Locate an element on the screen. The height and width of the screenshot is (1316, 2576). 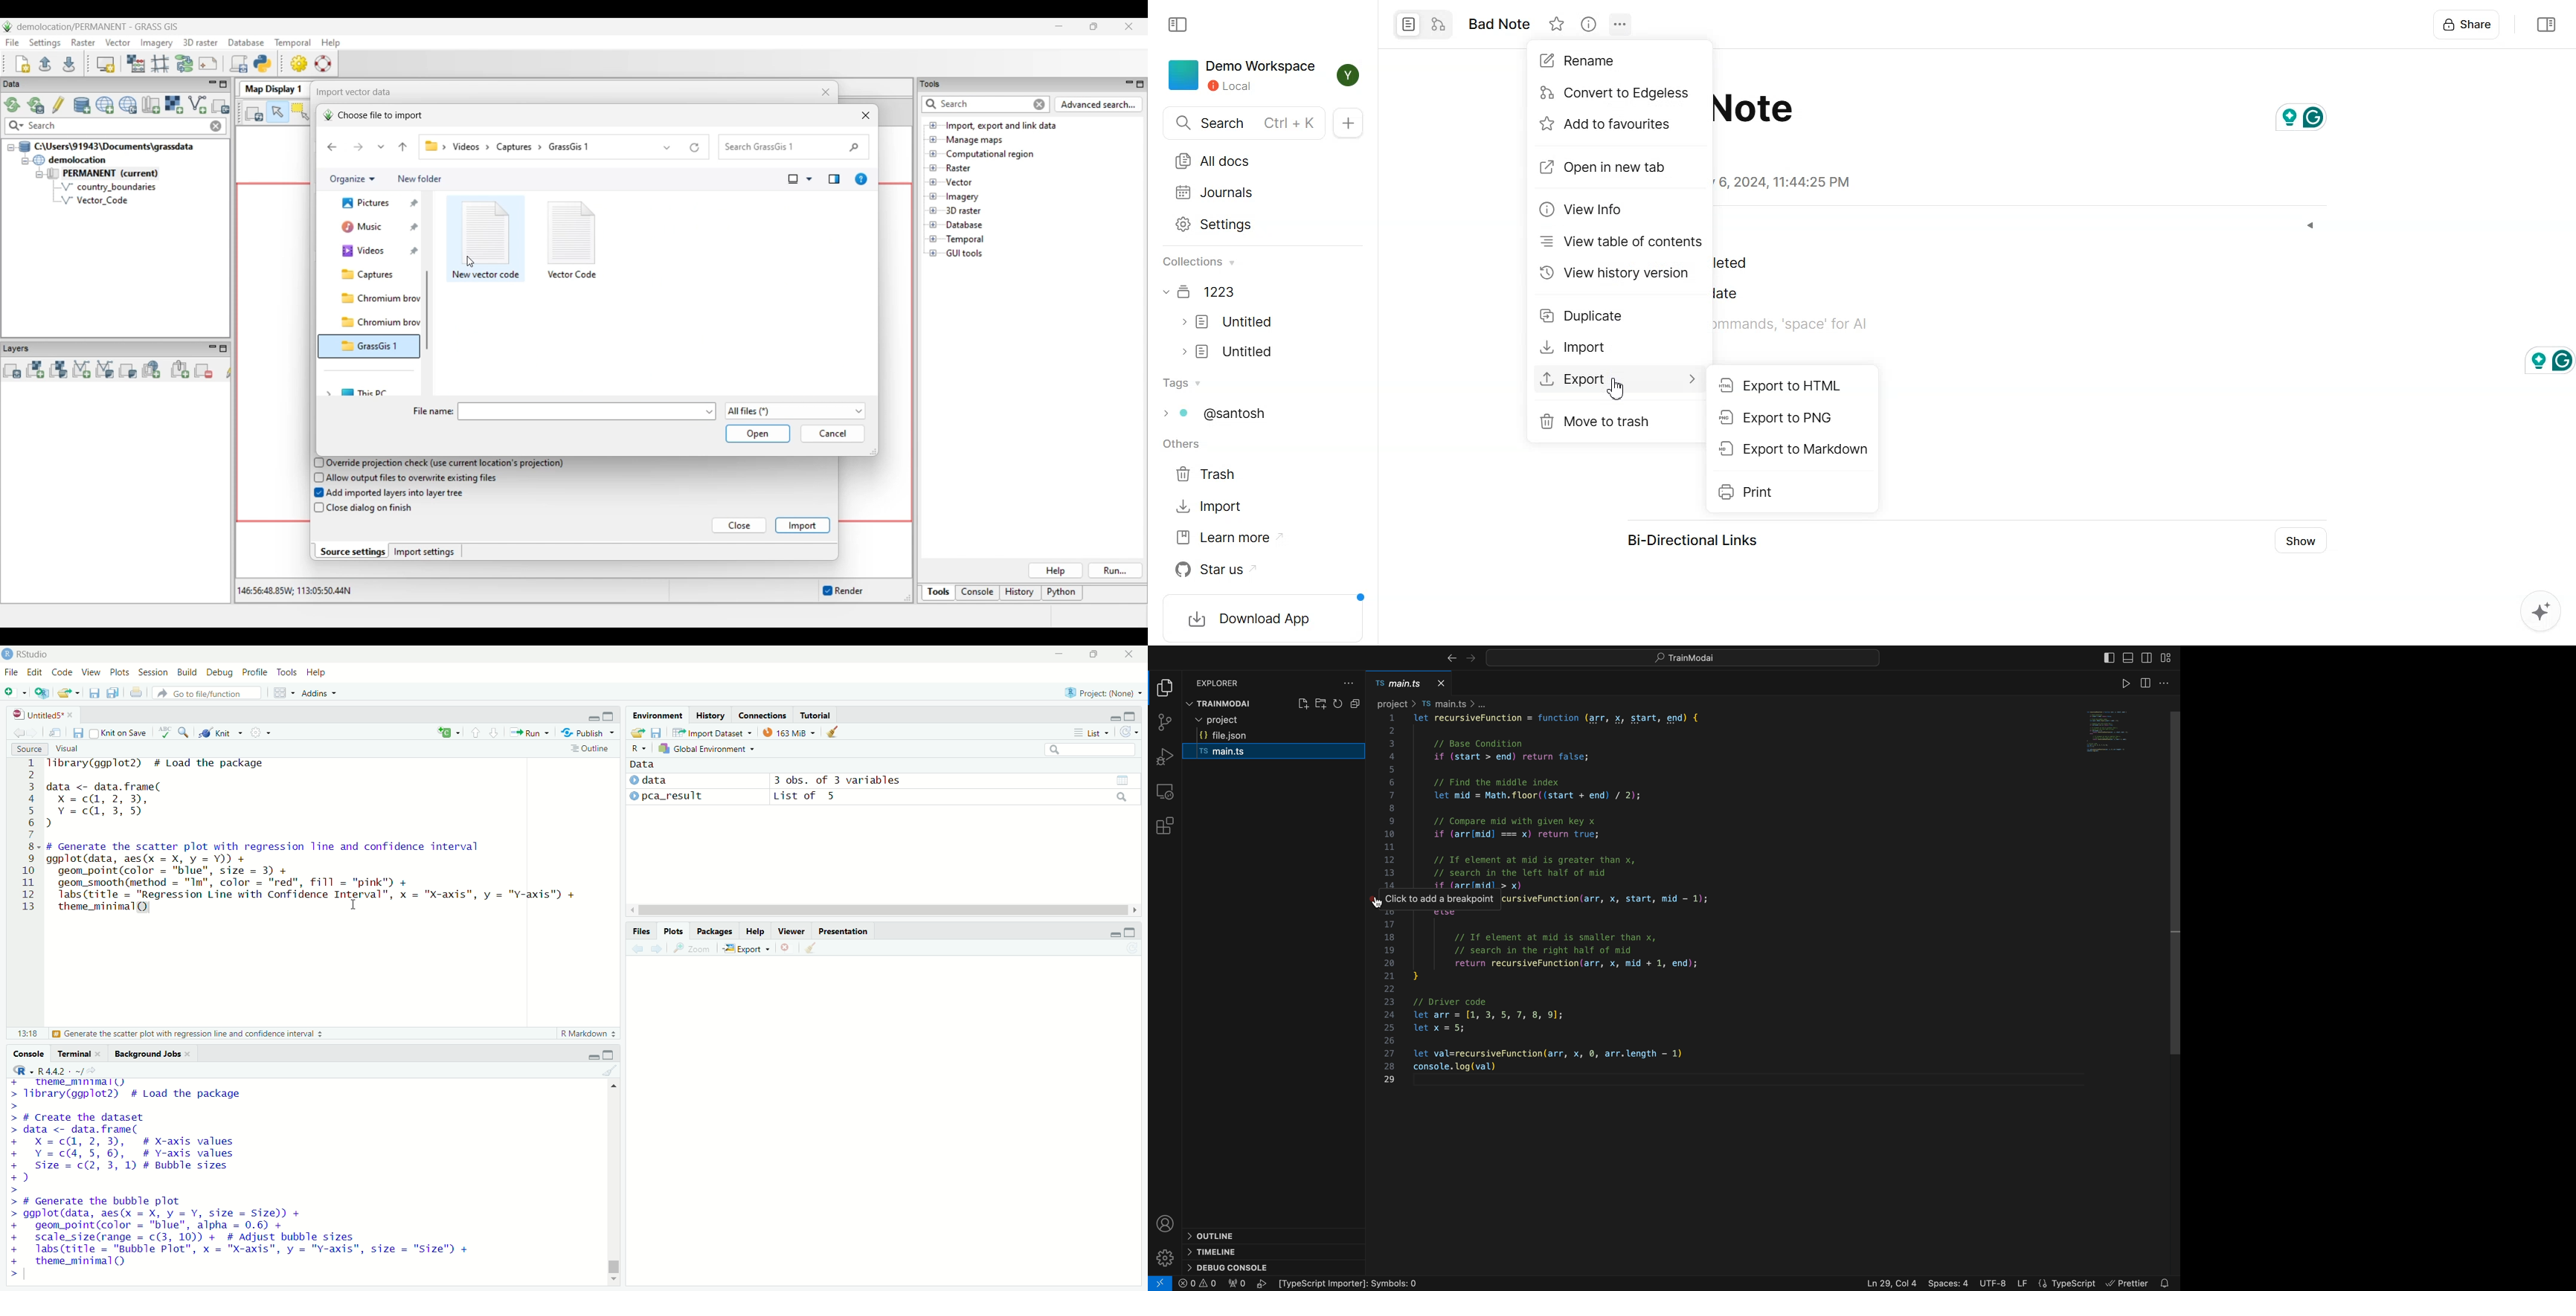
search is located at coordinates (1090, 749).